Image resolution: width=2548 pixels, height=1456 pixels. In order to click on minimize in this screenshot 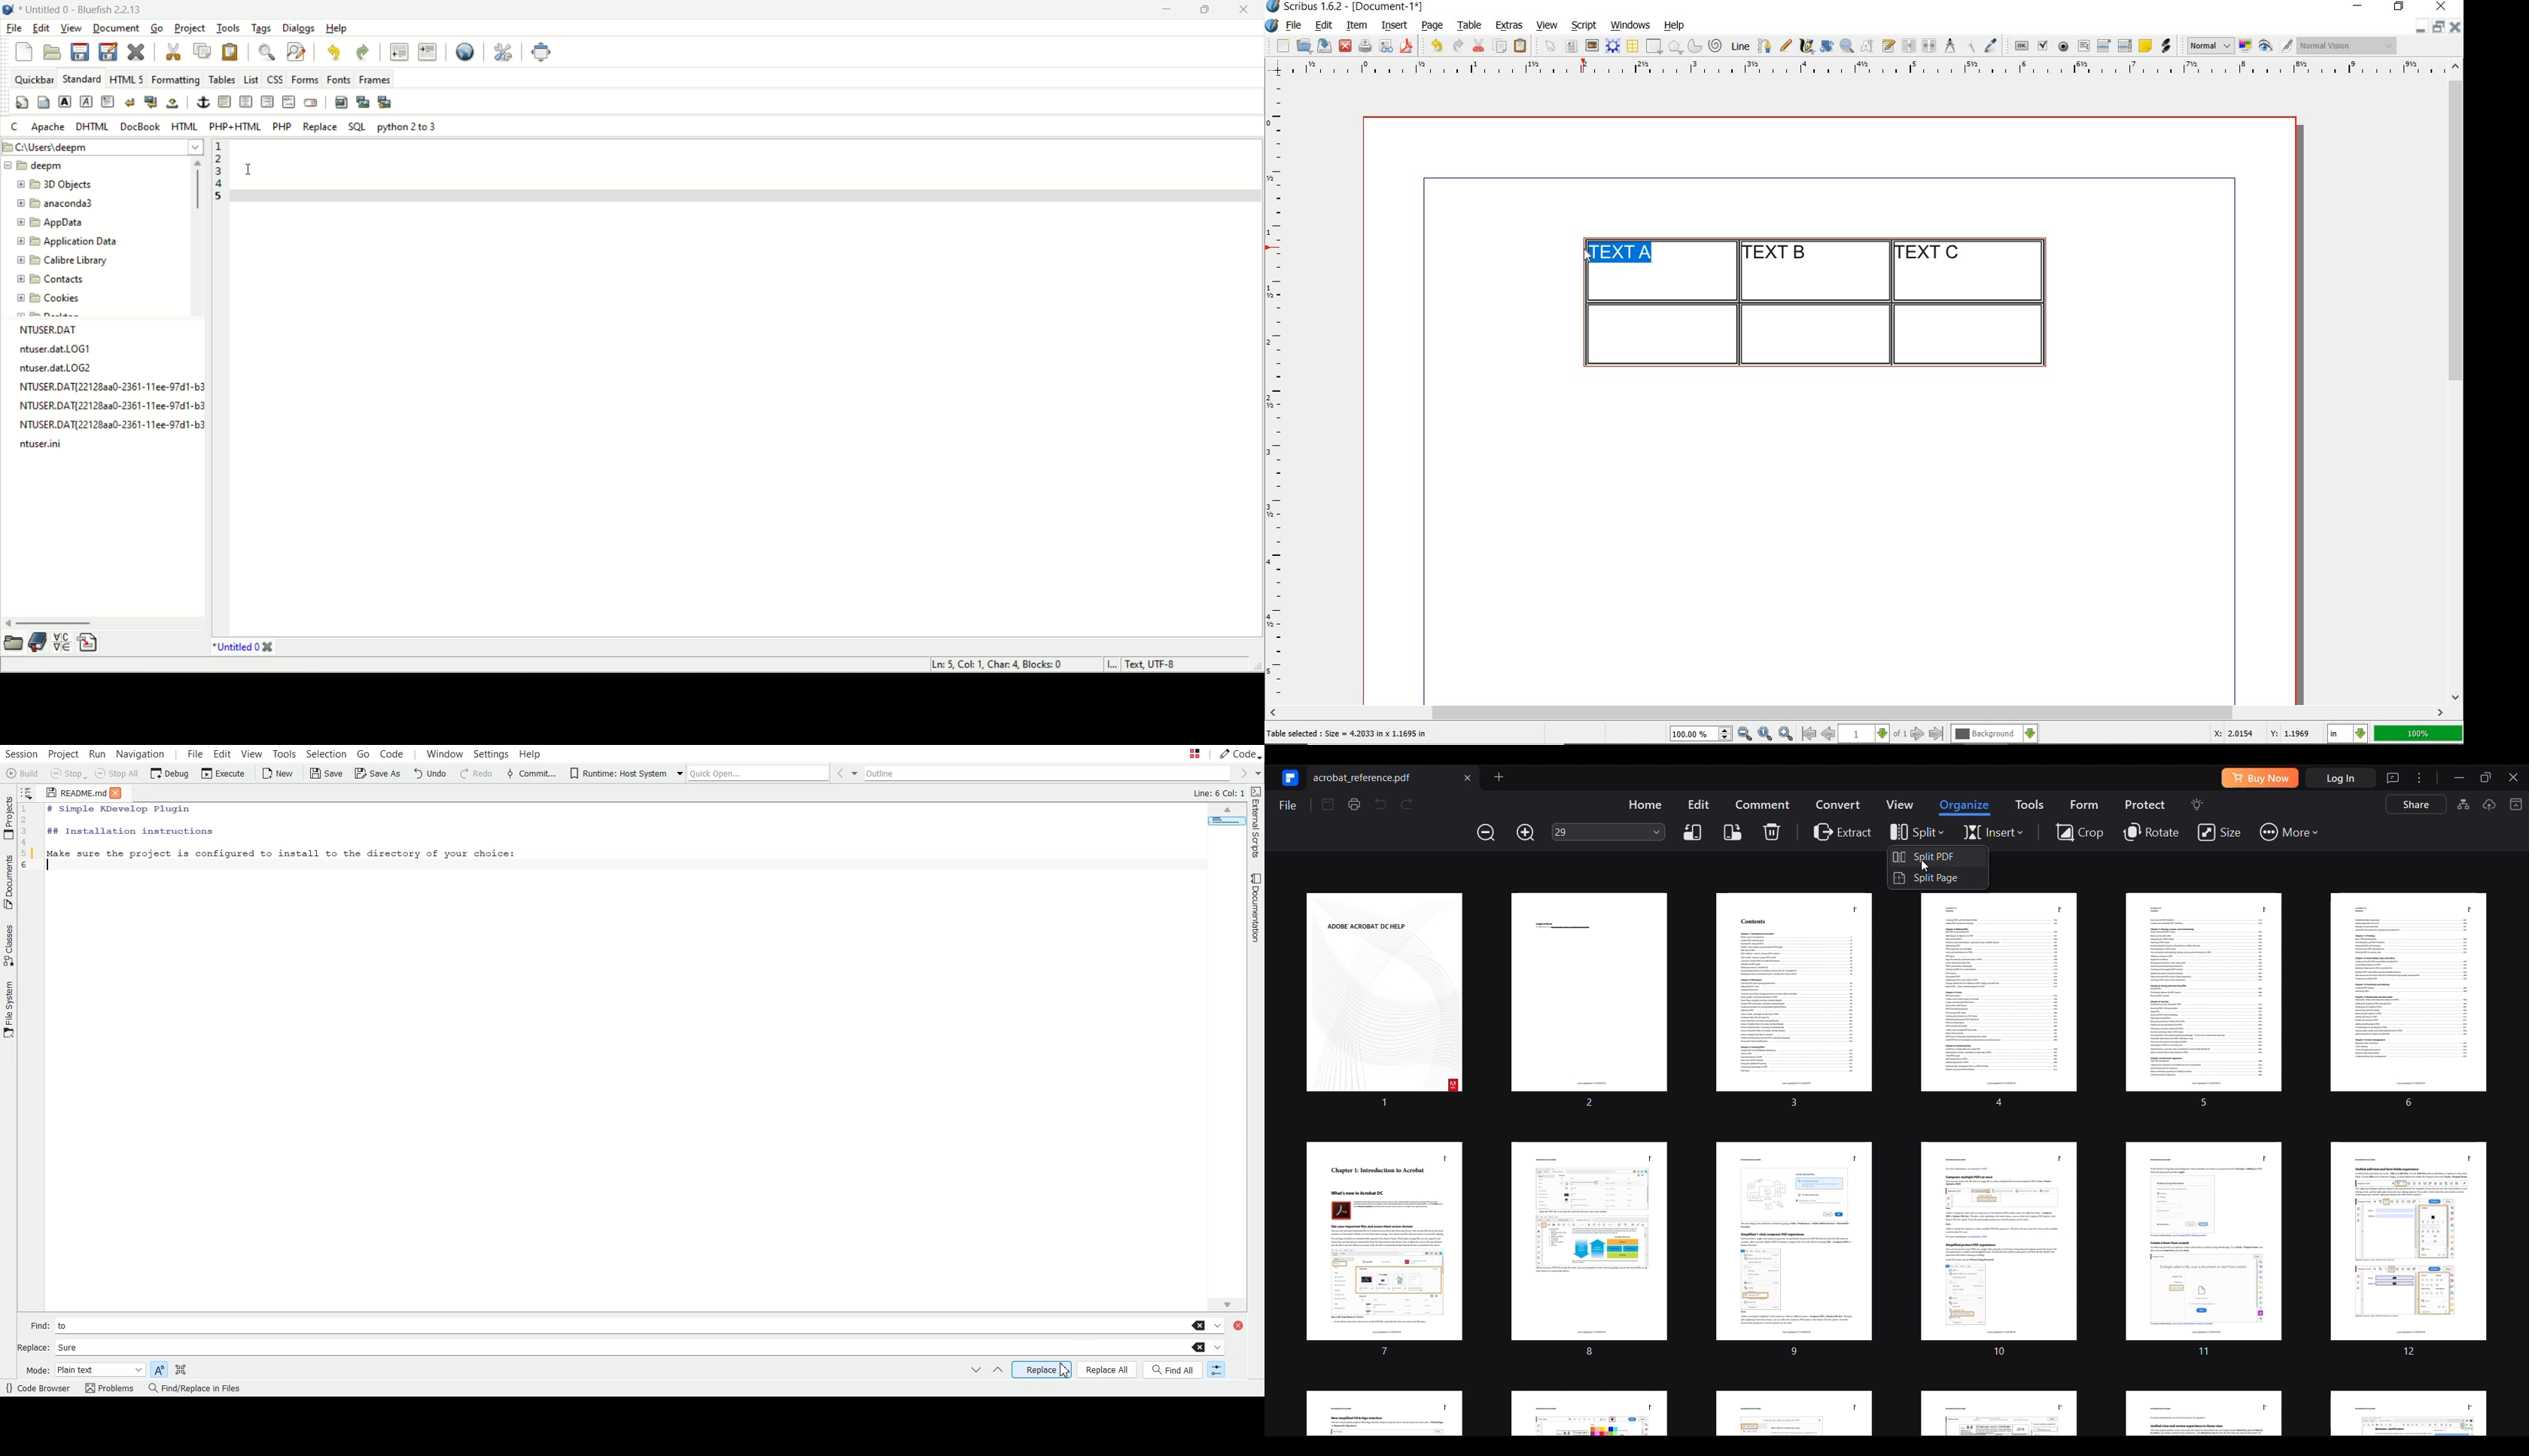, I will do `click(2359, 7)`.